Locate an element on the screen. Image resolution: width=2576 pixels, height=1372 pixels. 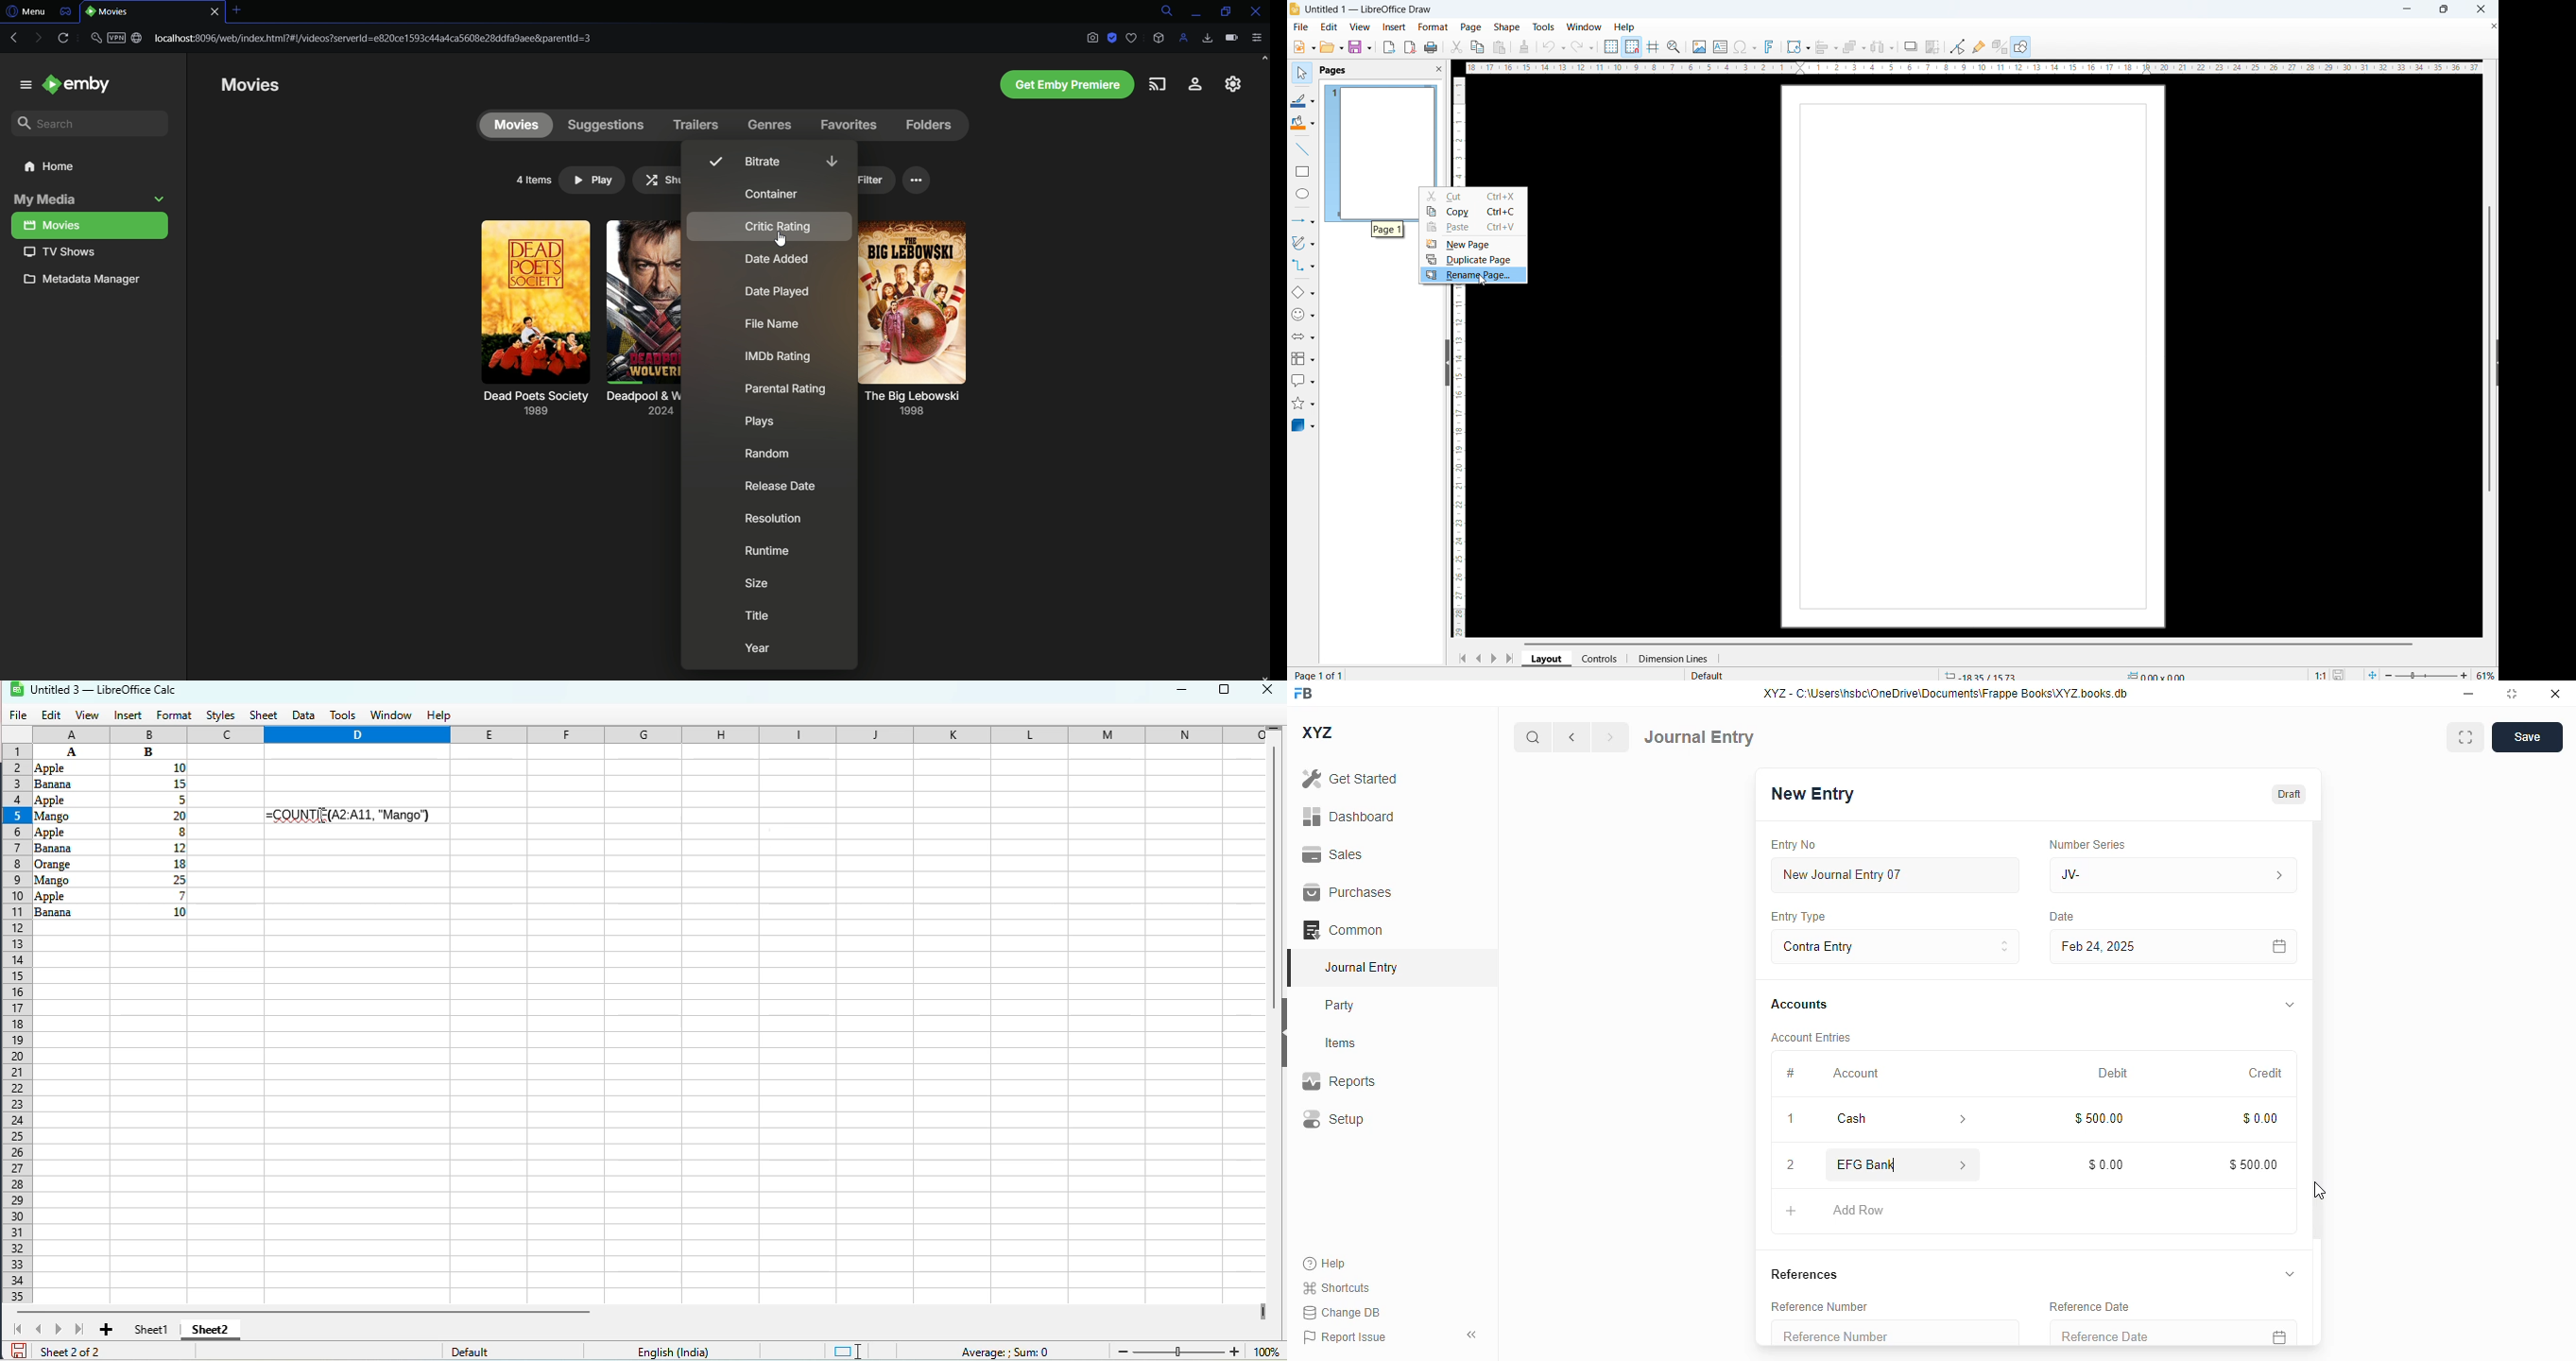
save is located at coordinates (2341, 673).